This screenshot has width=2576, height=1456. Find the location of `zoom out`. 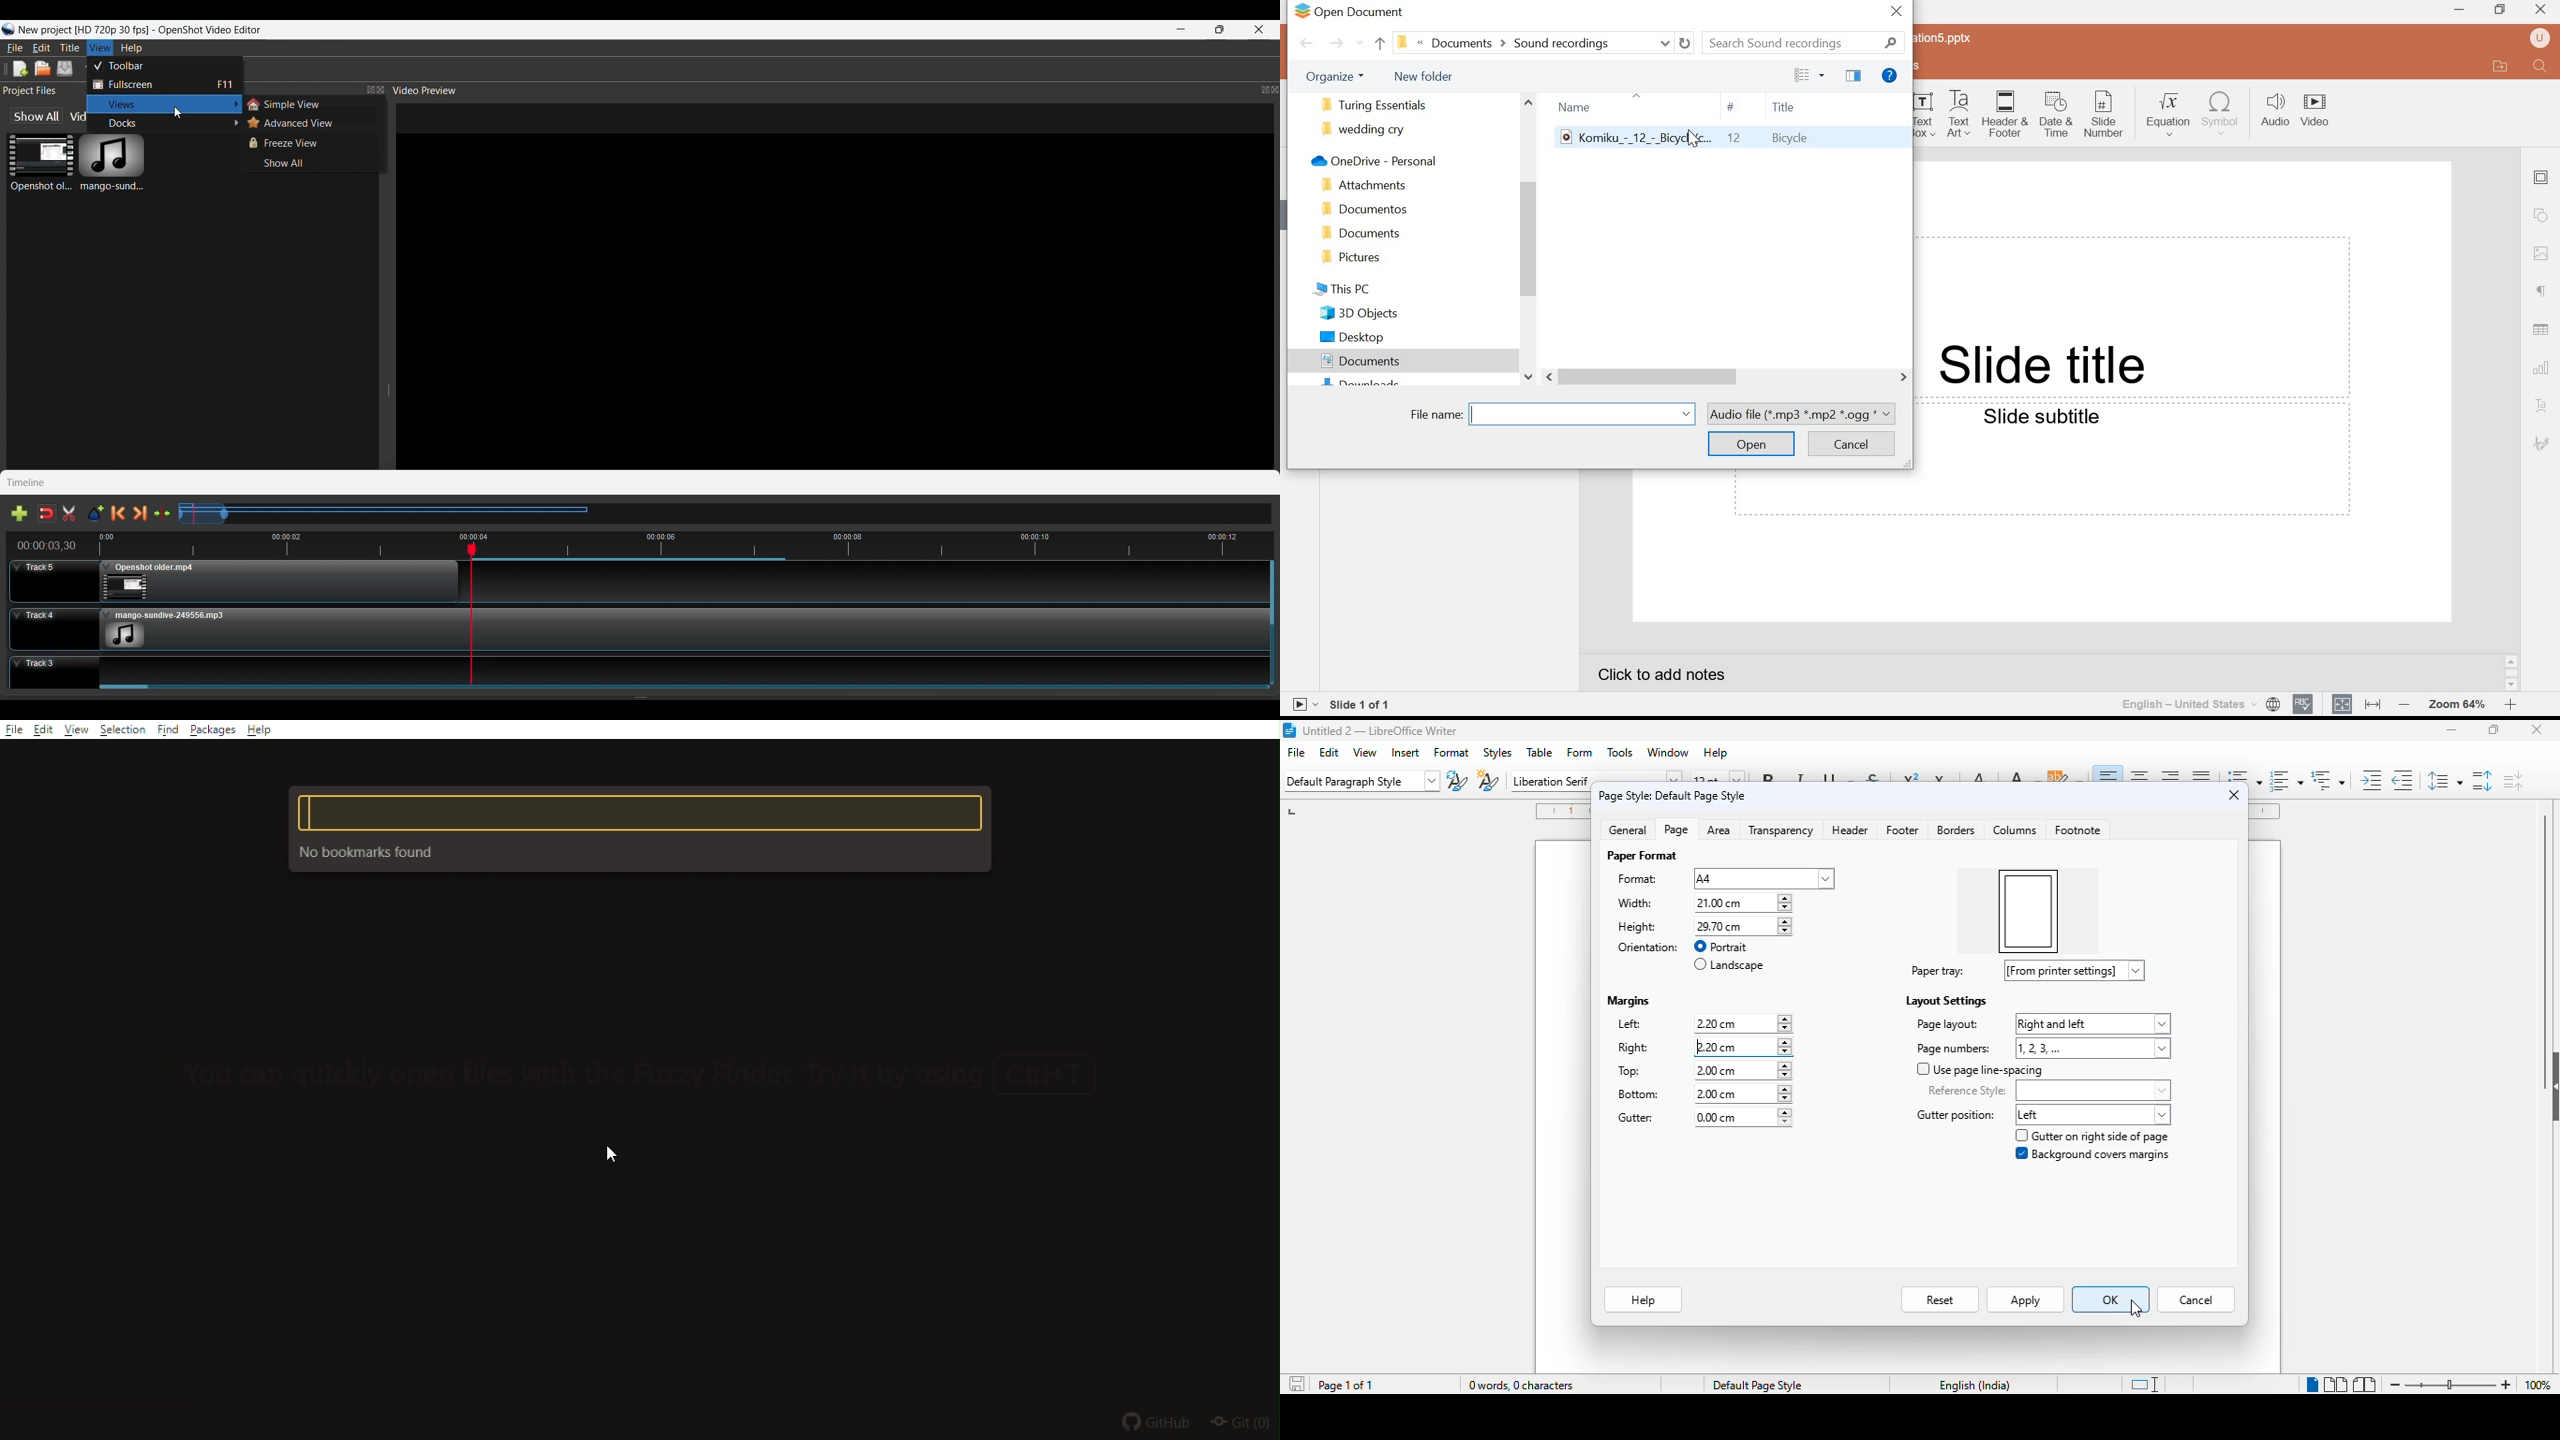

zoom out is located at coordinates (2395, 1385).